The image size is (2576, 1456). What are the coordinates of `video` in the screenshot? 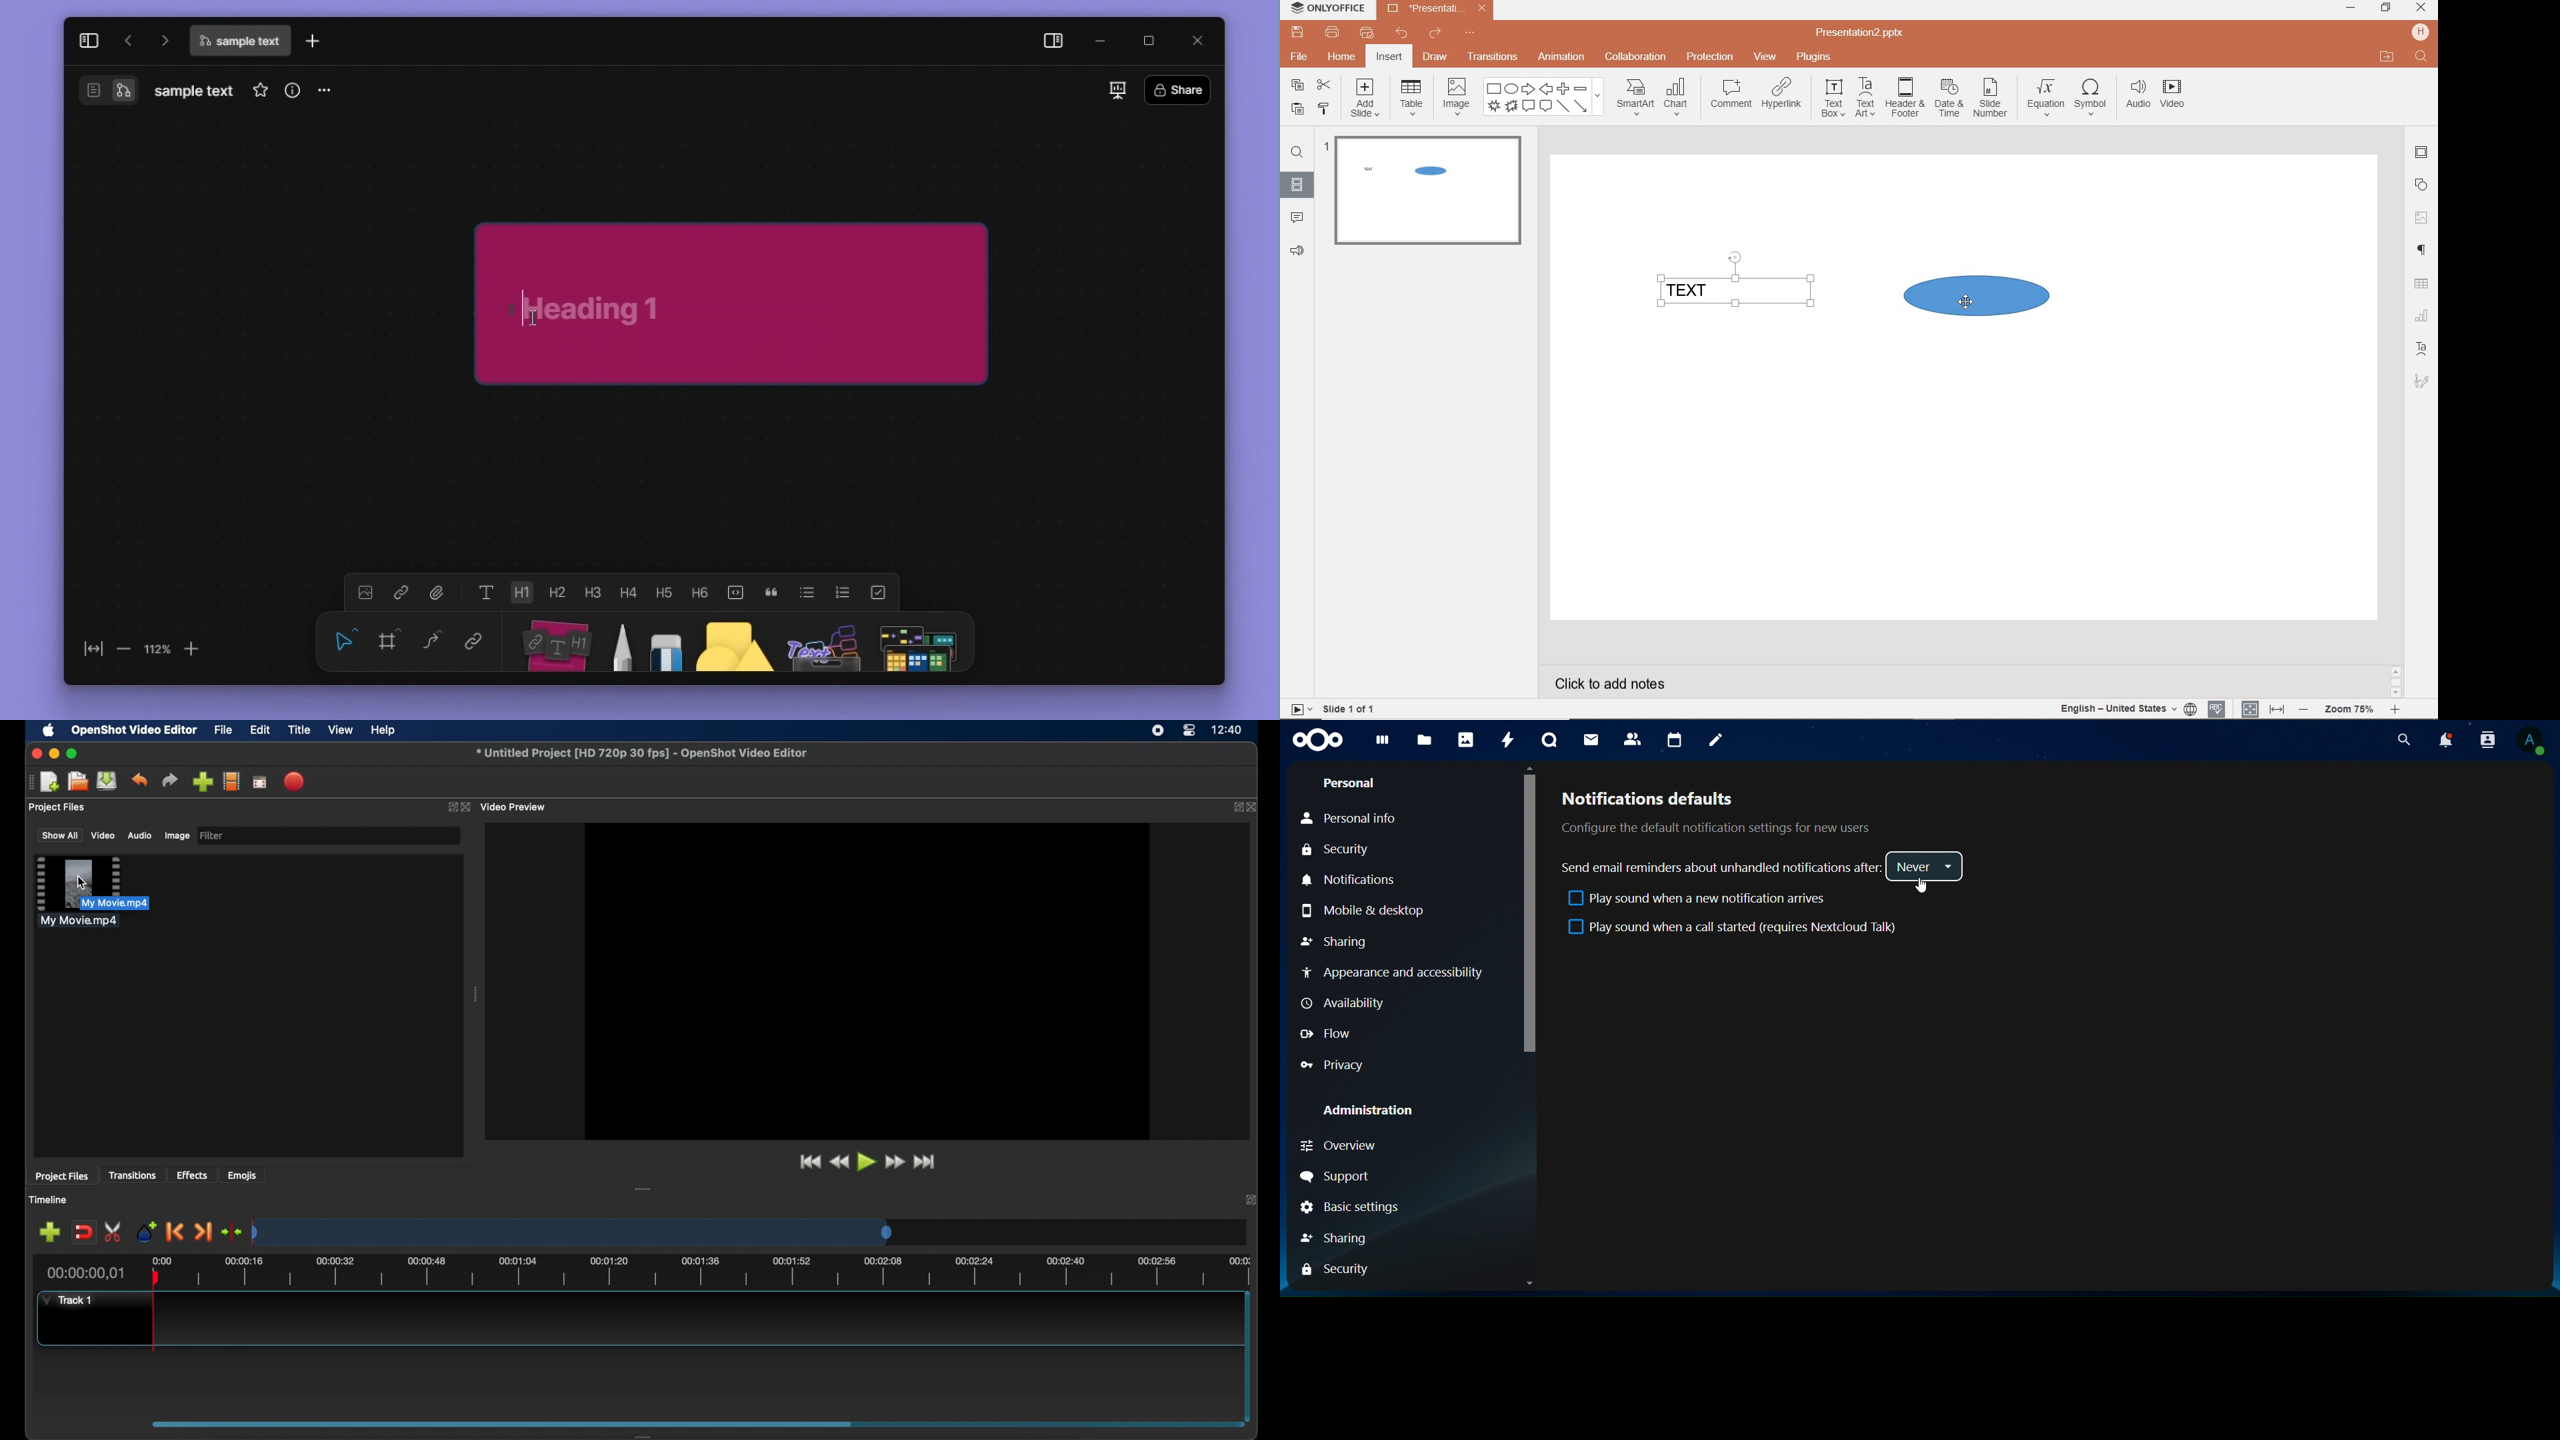 It's located at (2174, 97).